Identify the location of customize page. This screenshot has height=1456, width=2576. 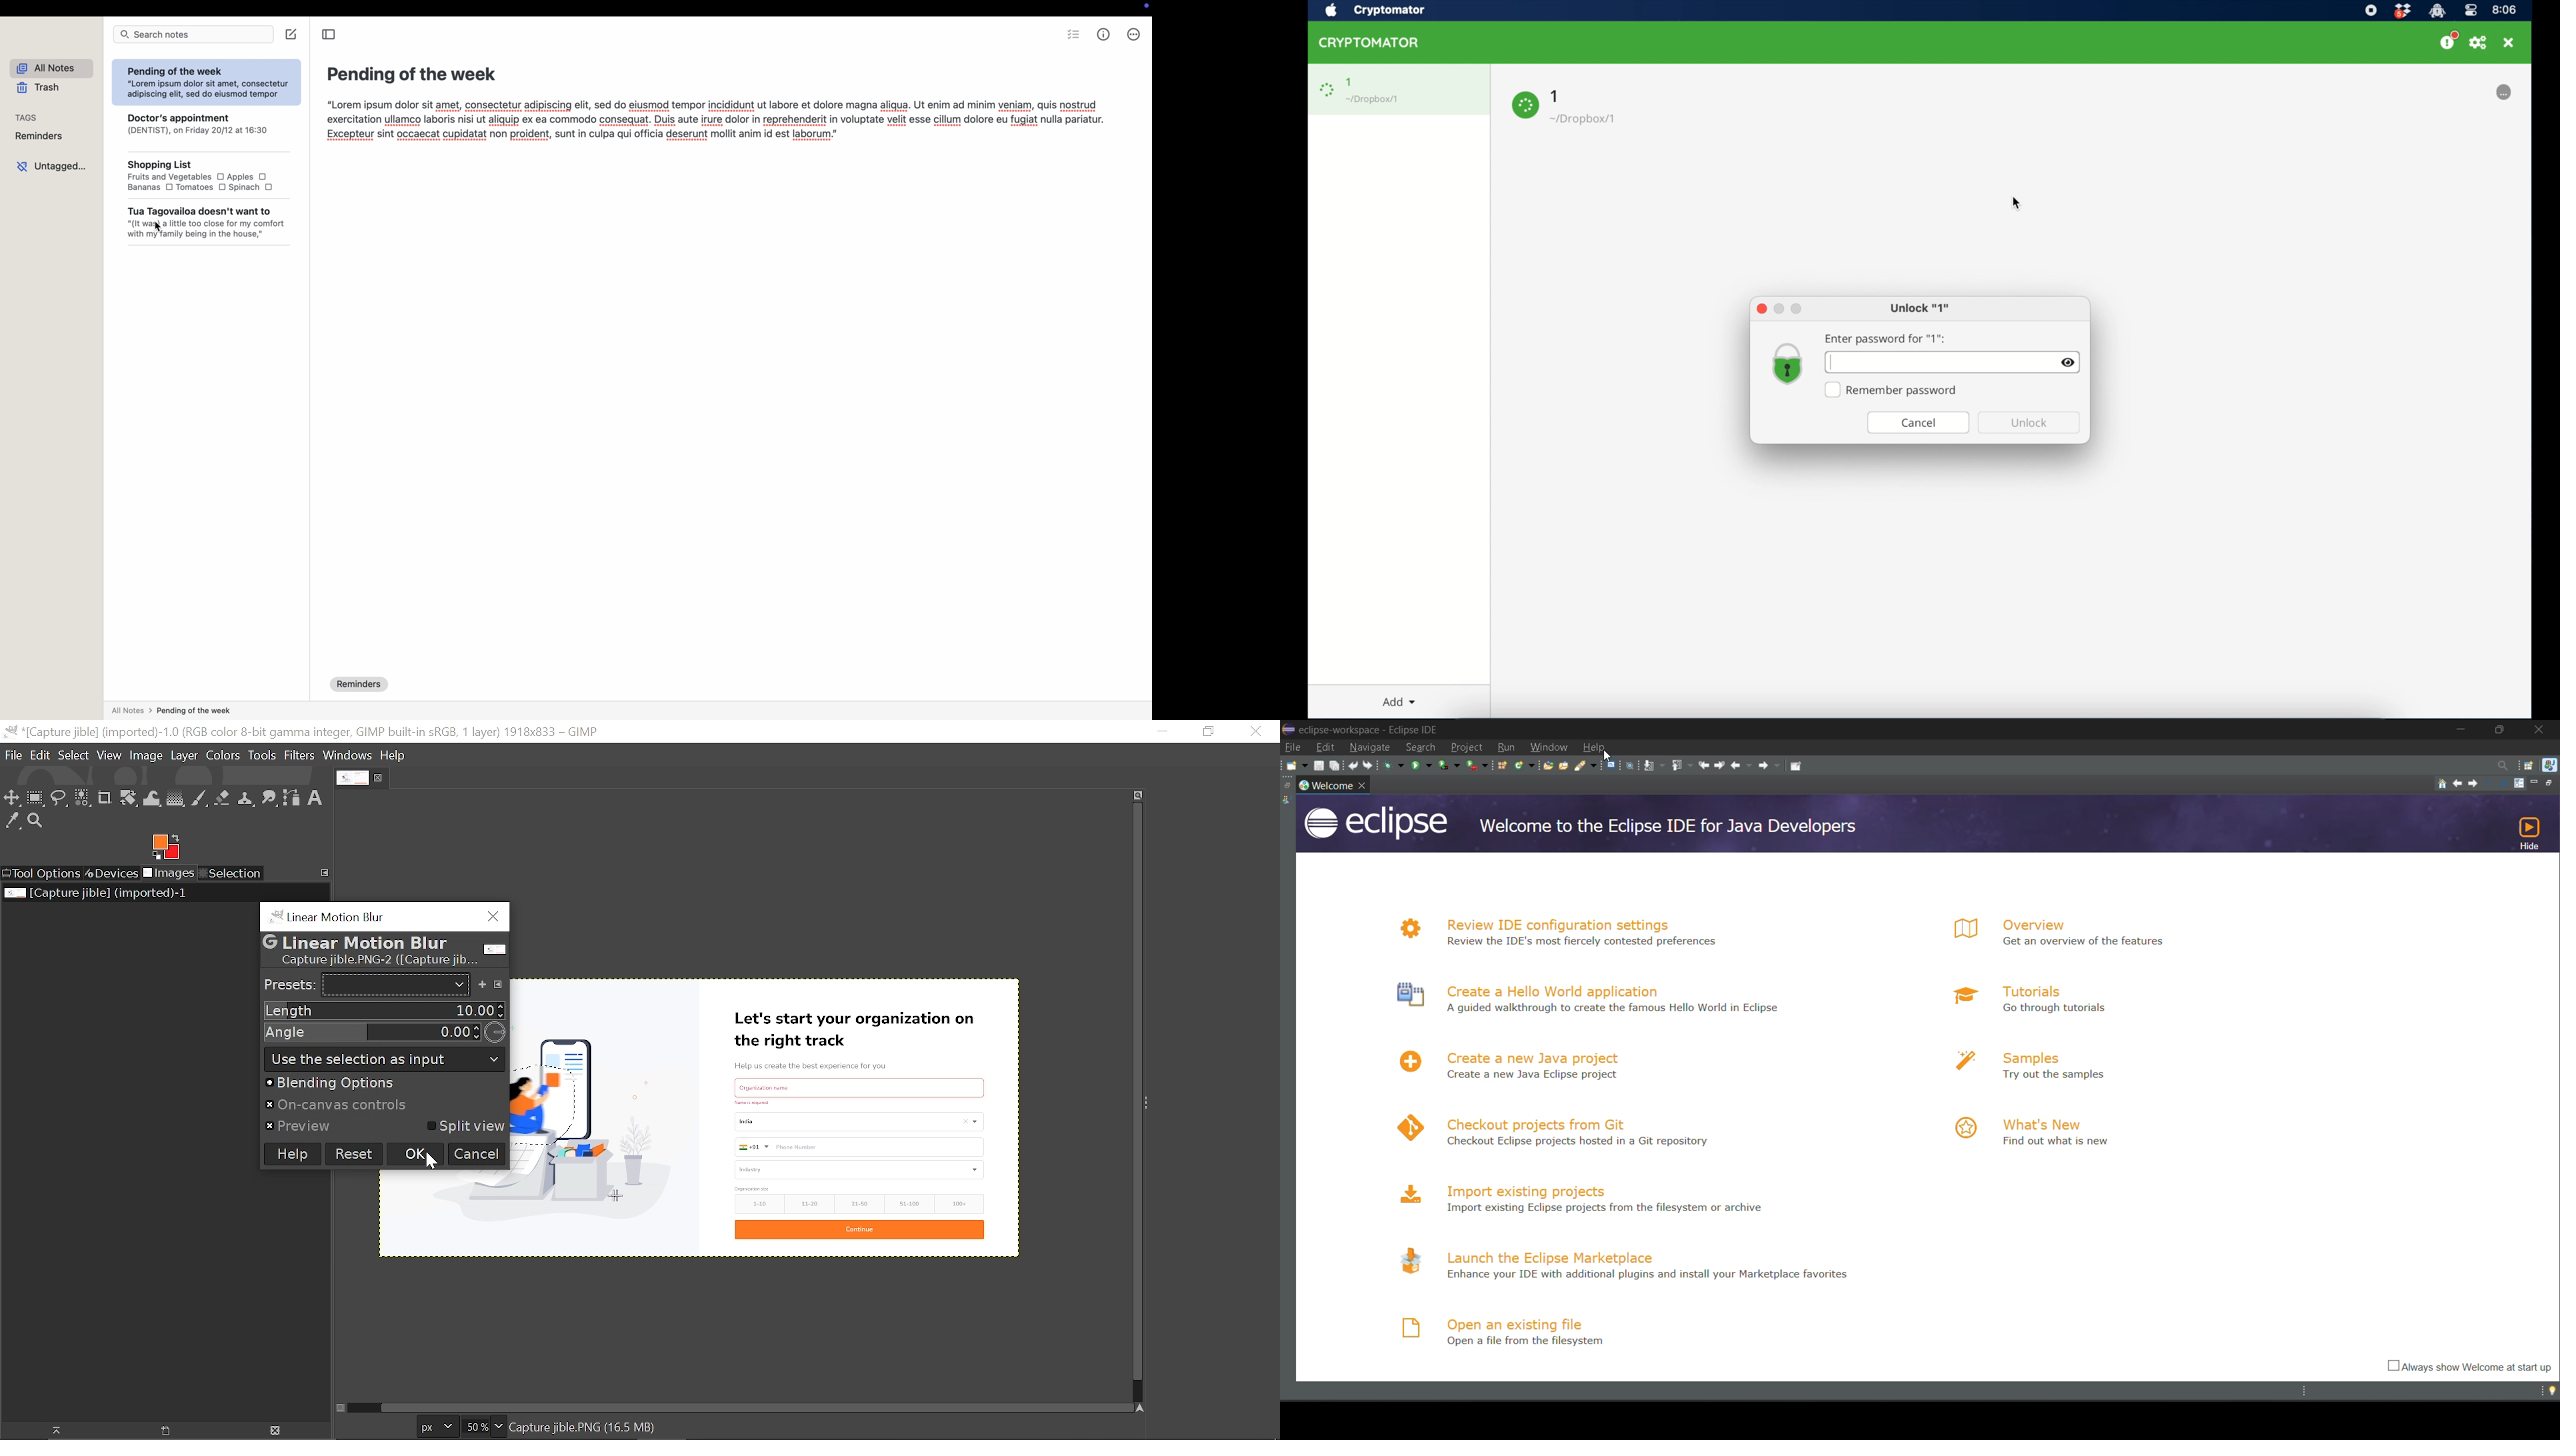
(2522, 783).